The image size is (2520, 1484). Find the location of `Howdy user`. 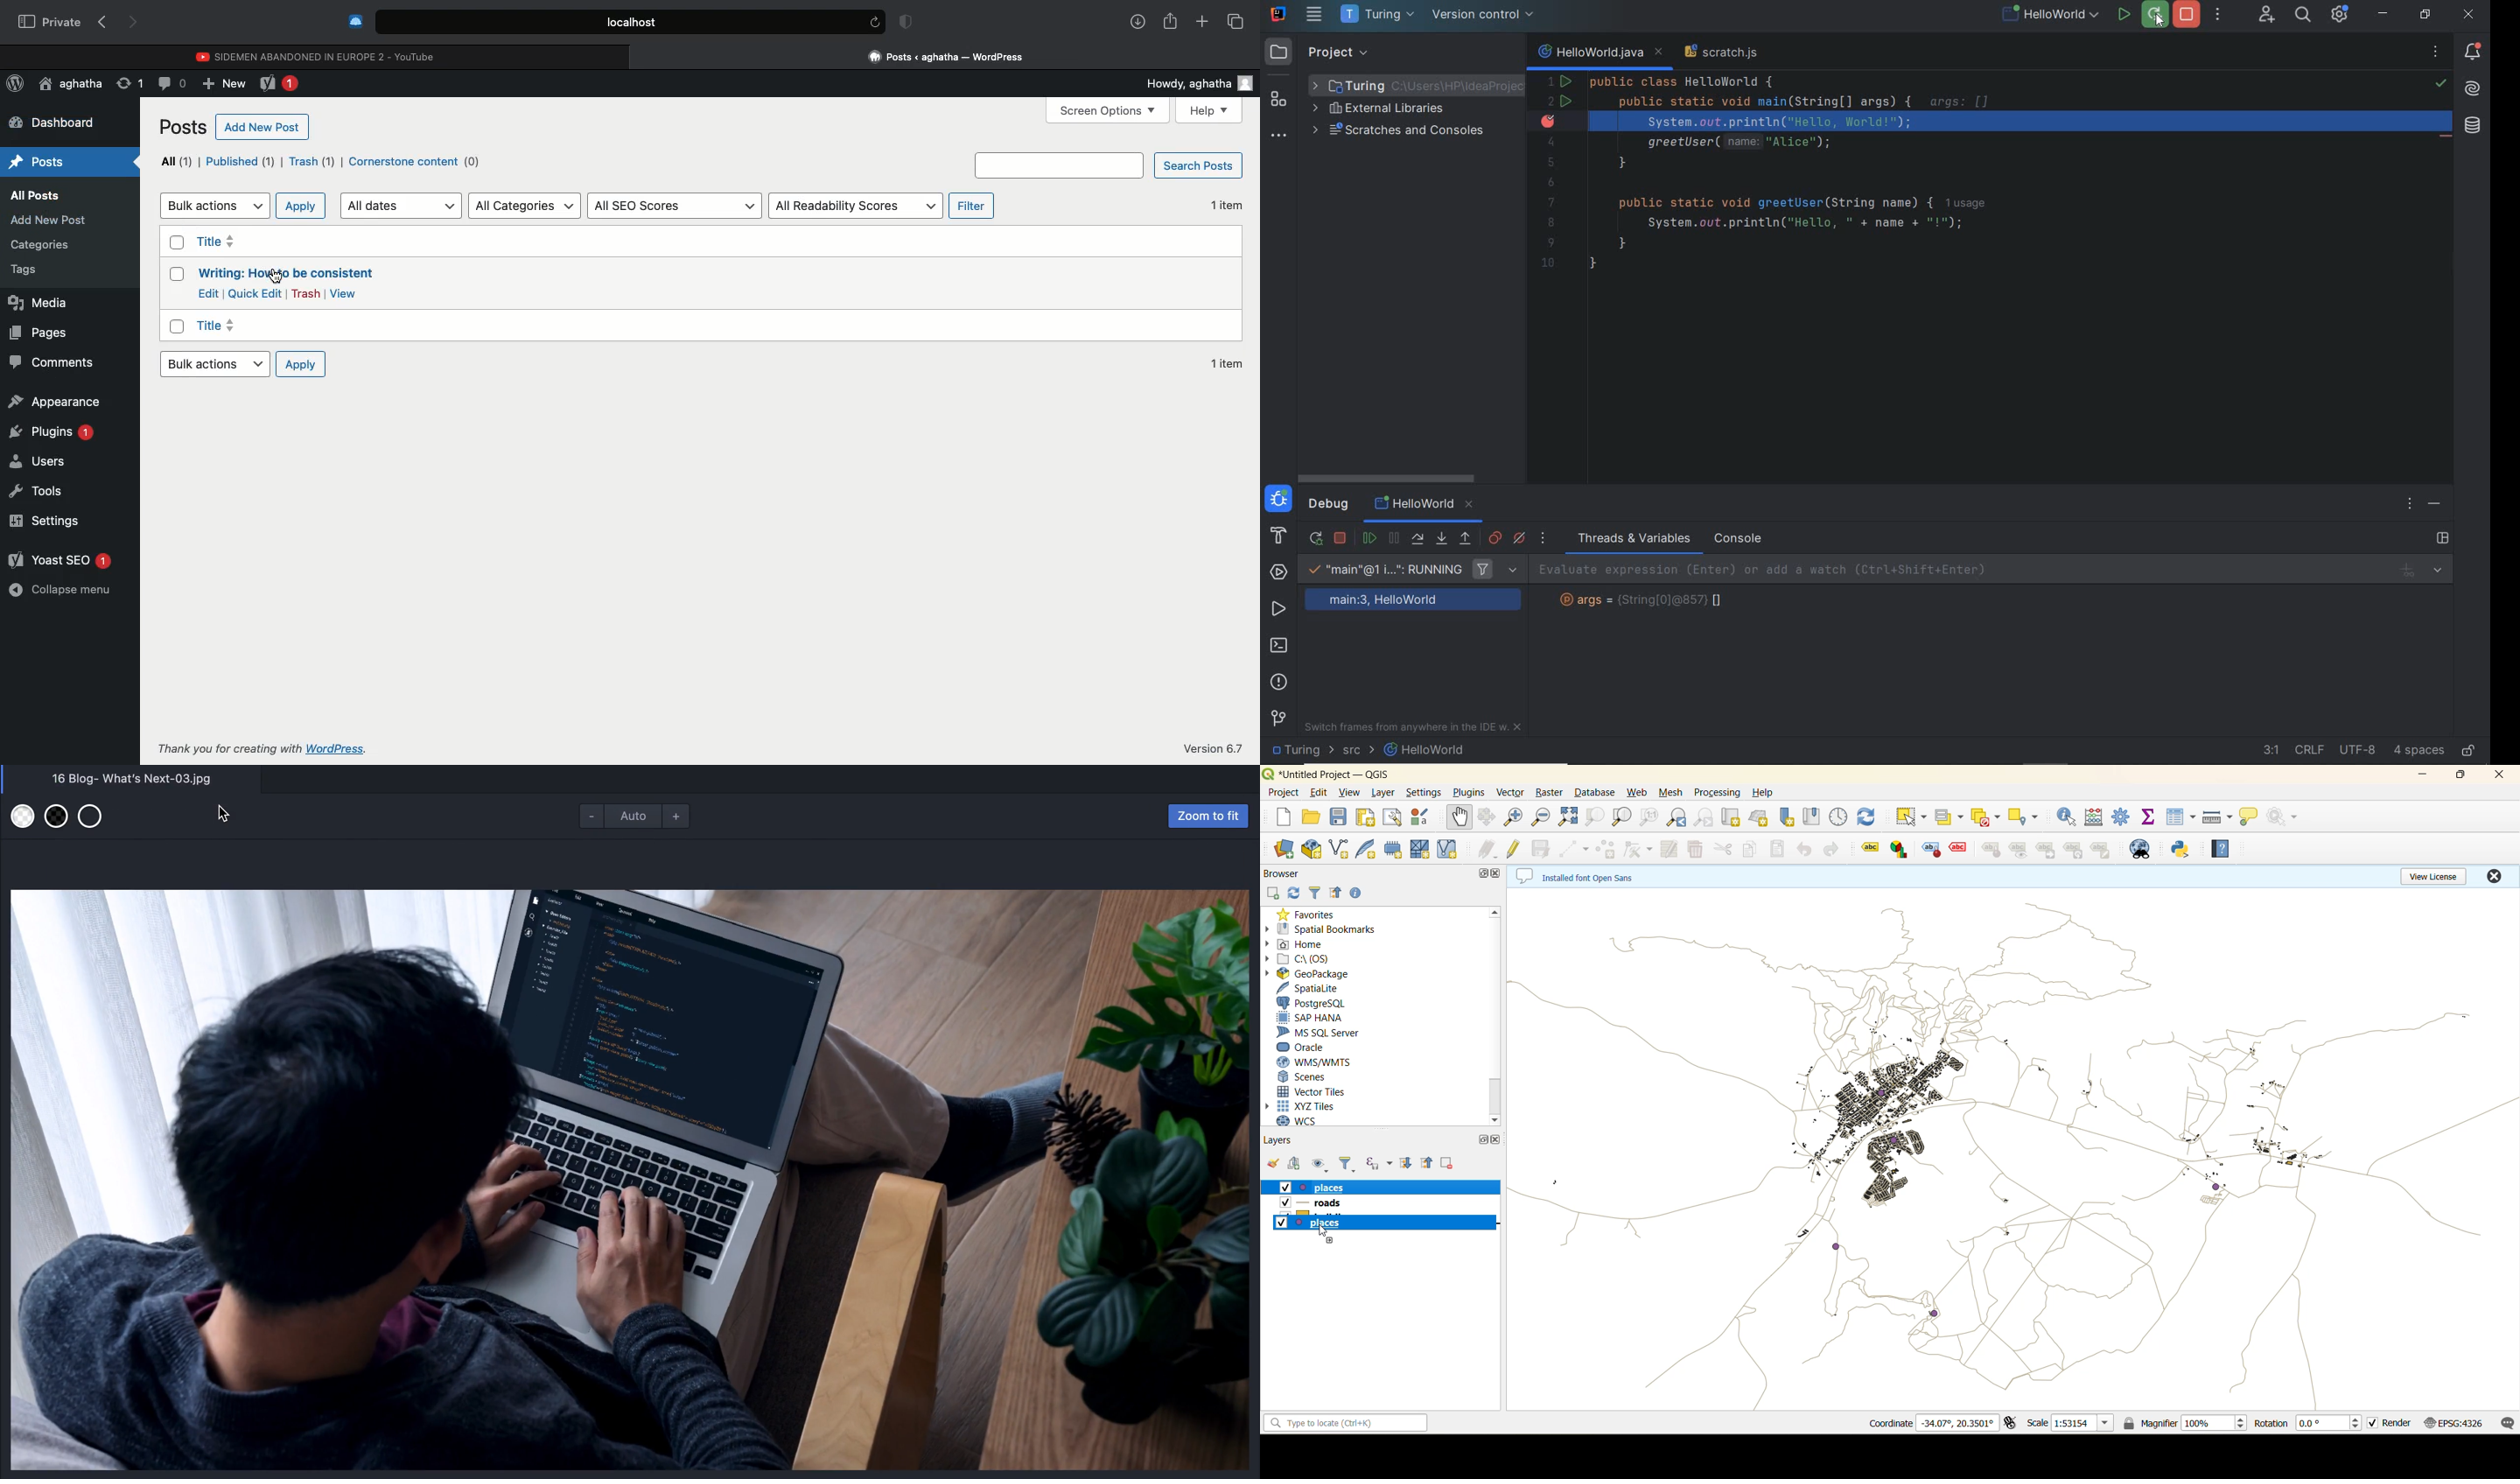

Howdy user is located at coordinates (1194, 84).